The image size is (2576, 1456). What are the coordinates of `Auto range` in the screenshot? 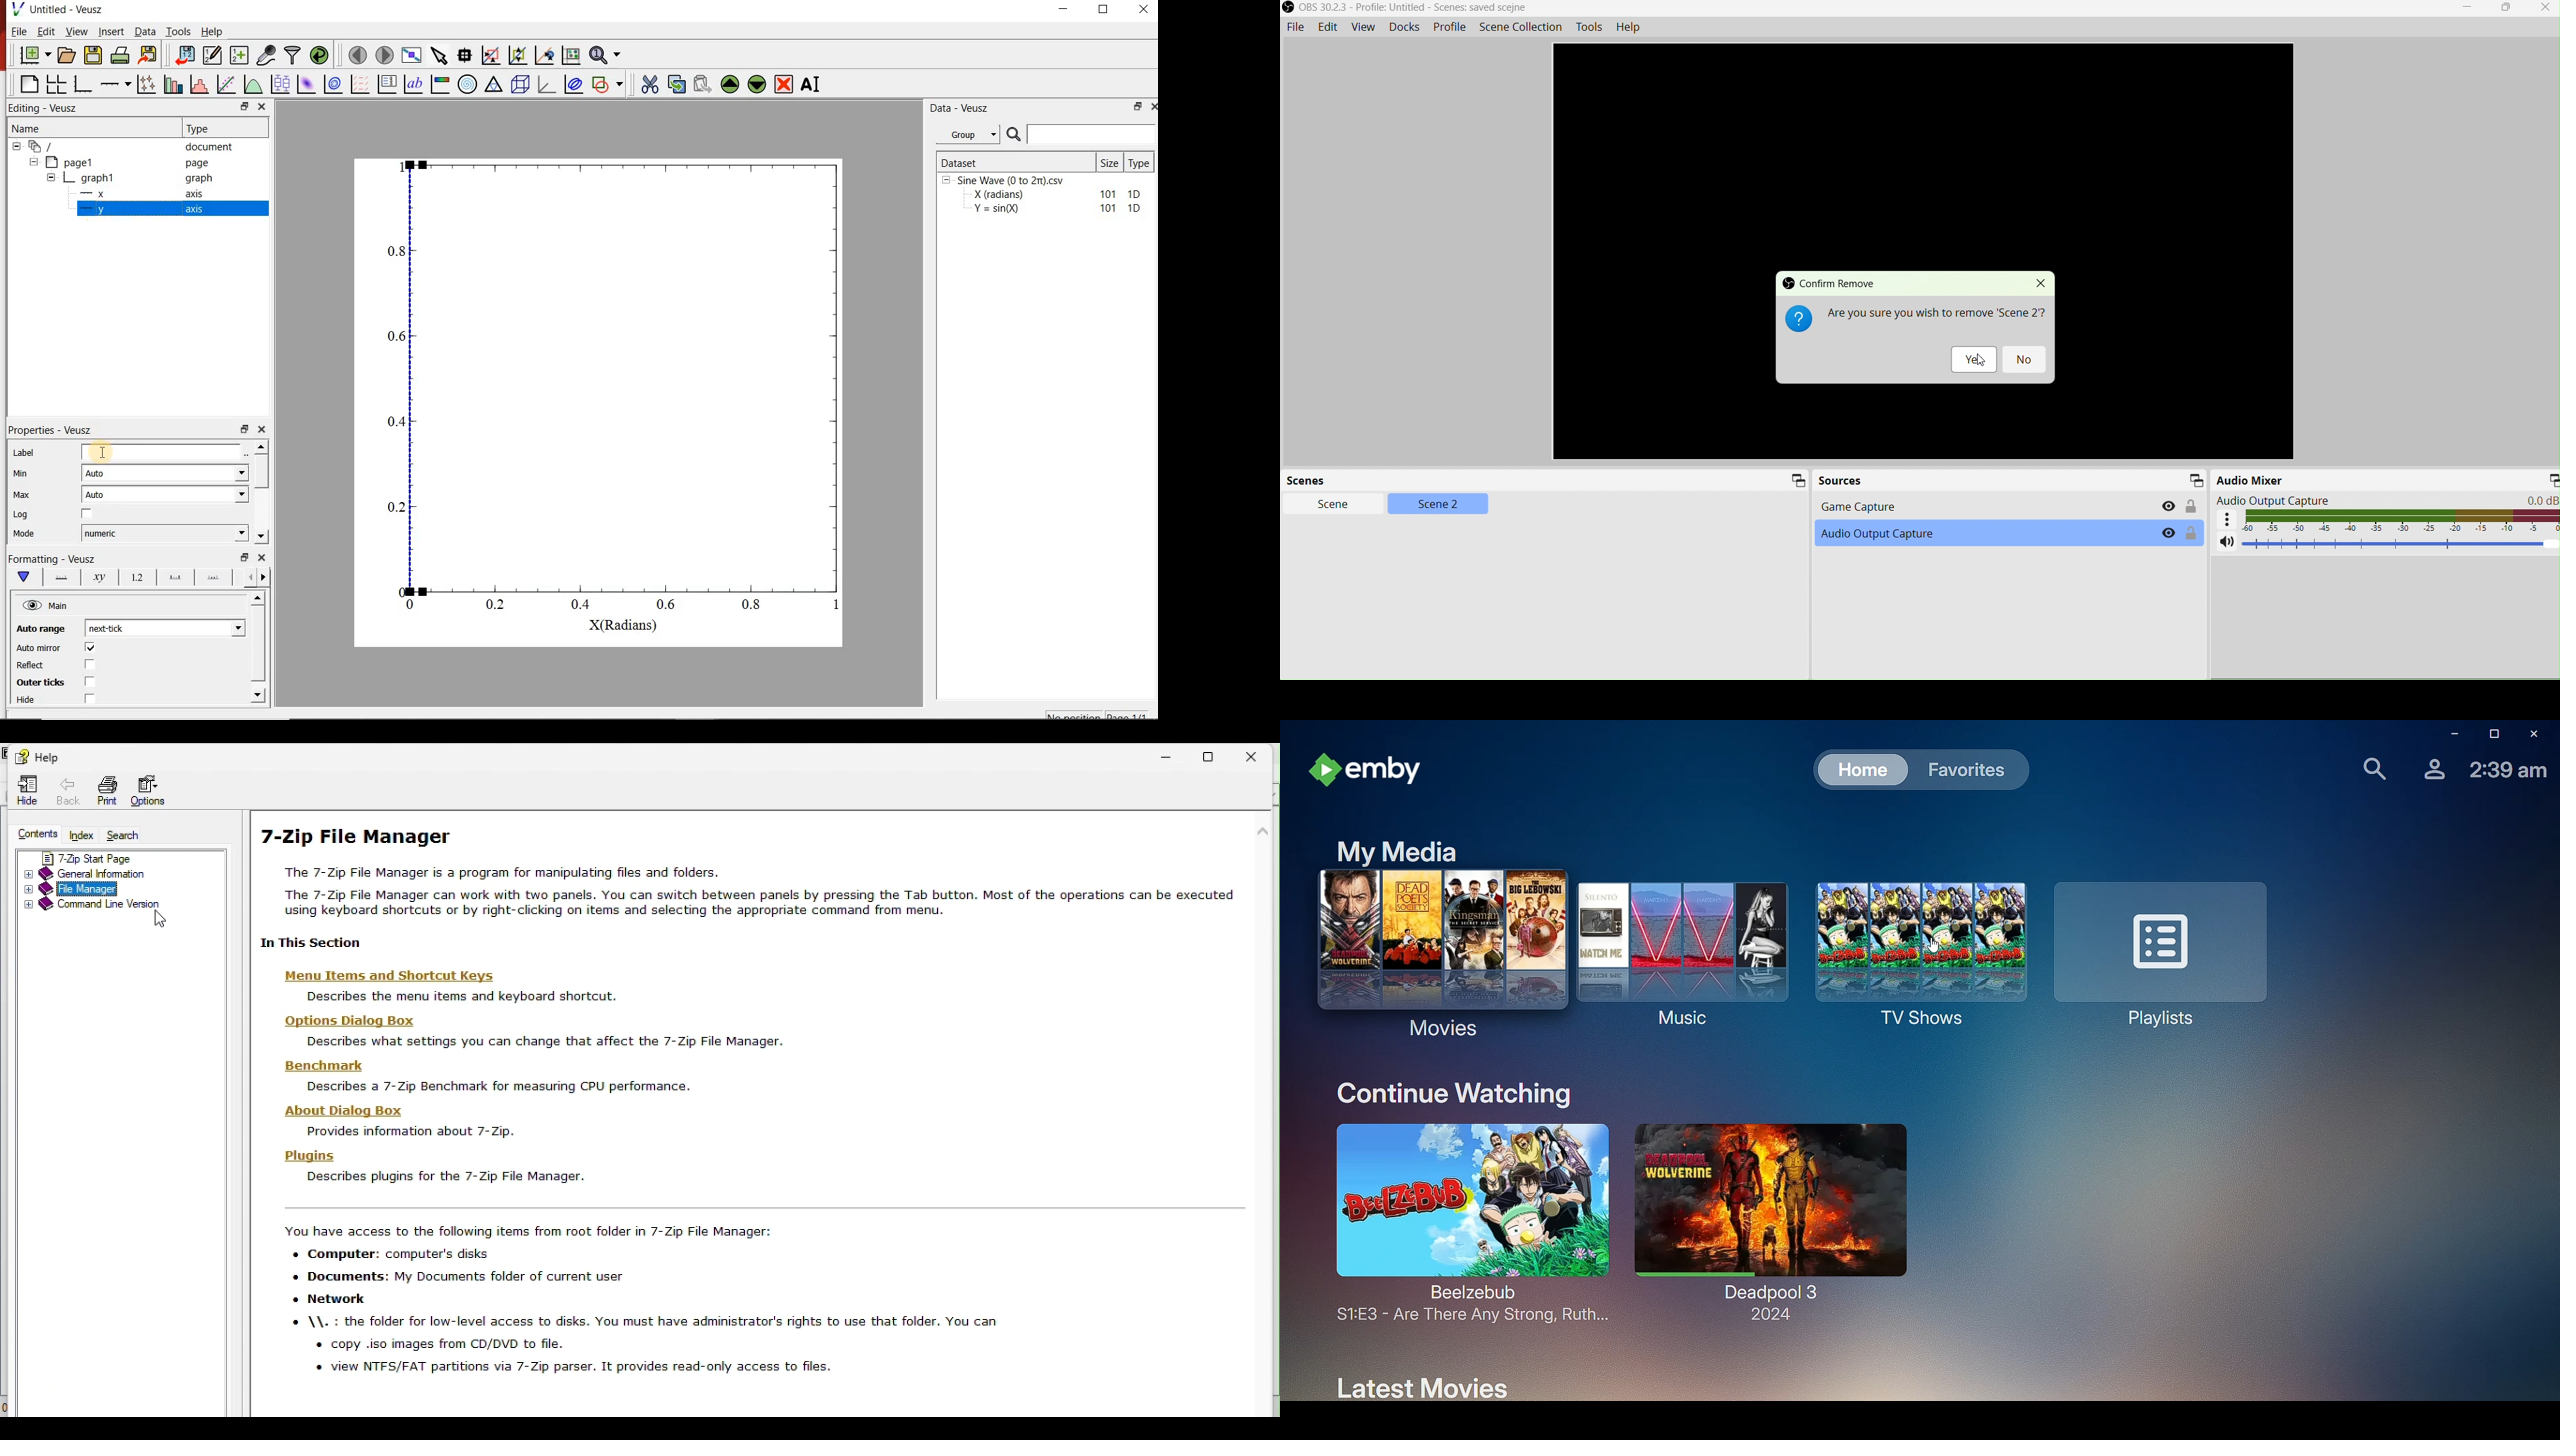 It's located at (39, 627).